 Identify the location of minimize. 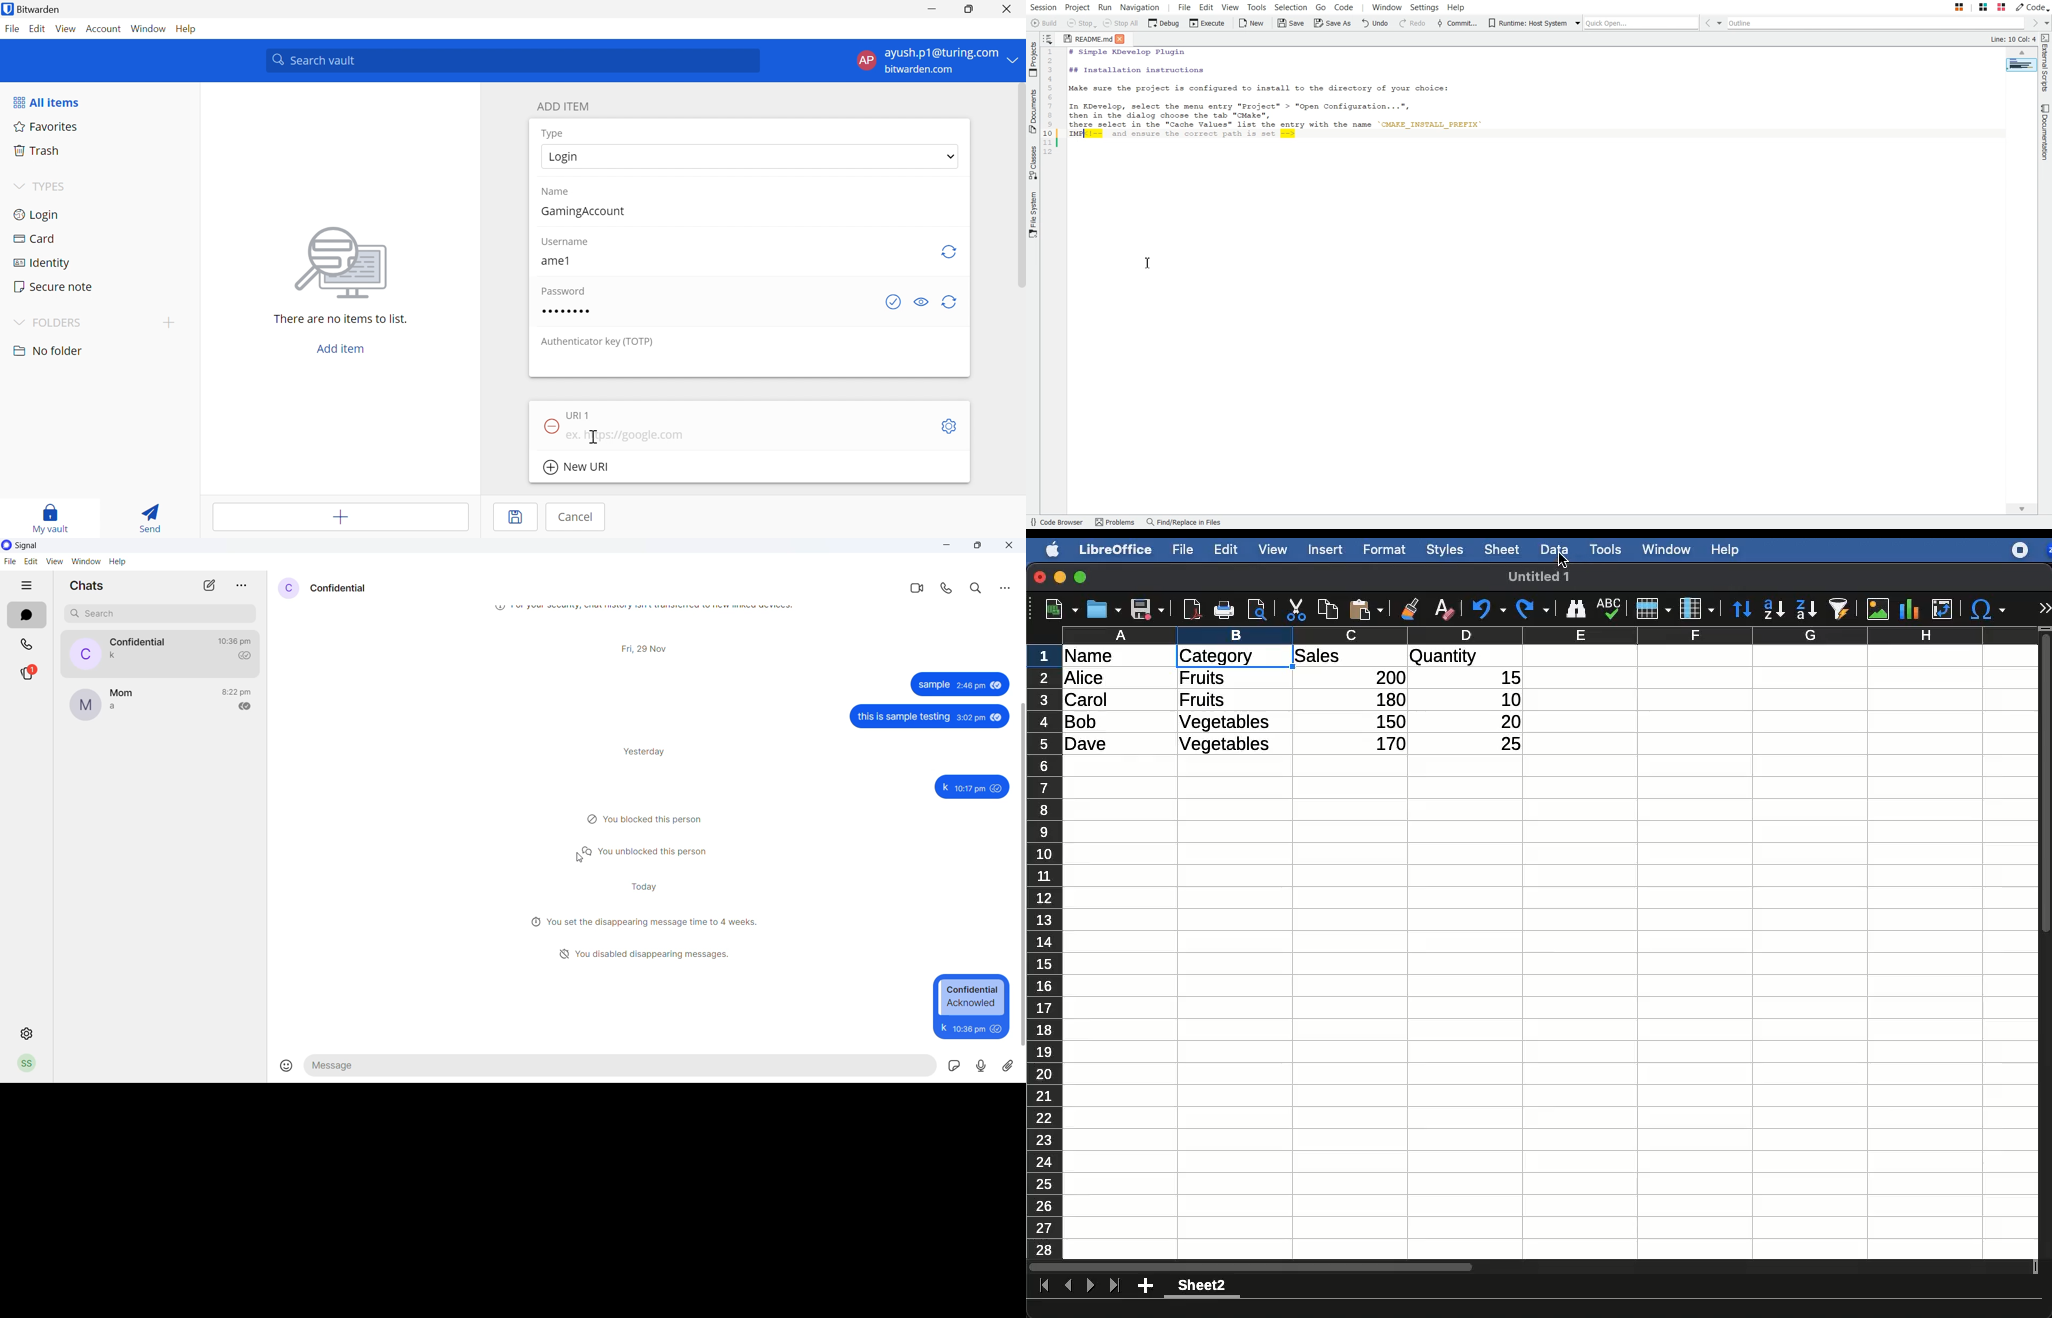
(1061, 577).